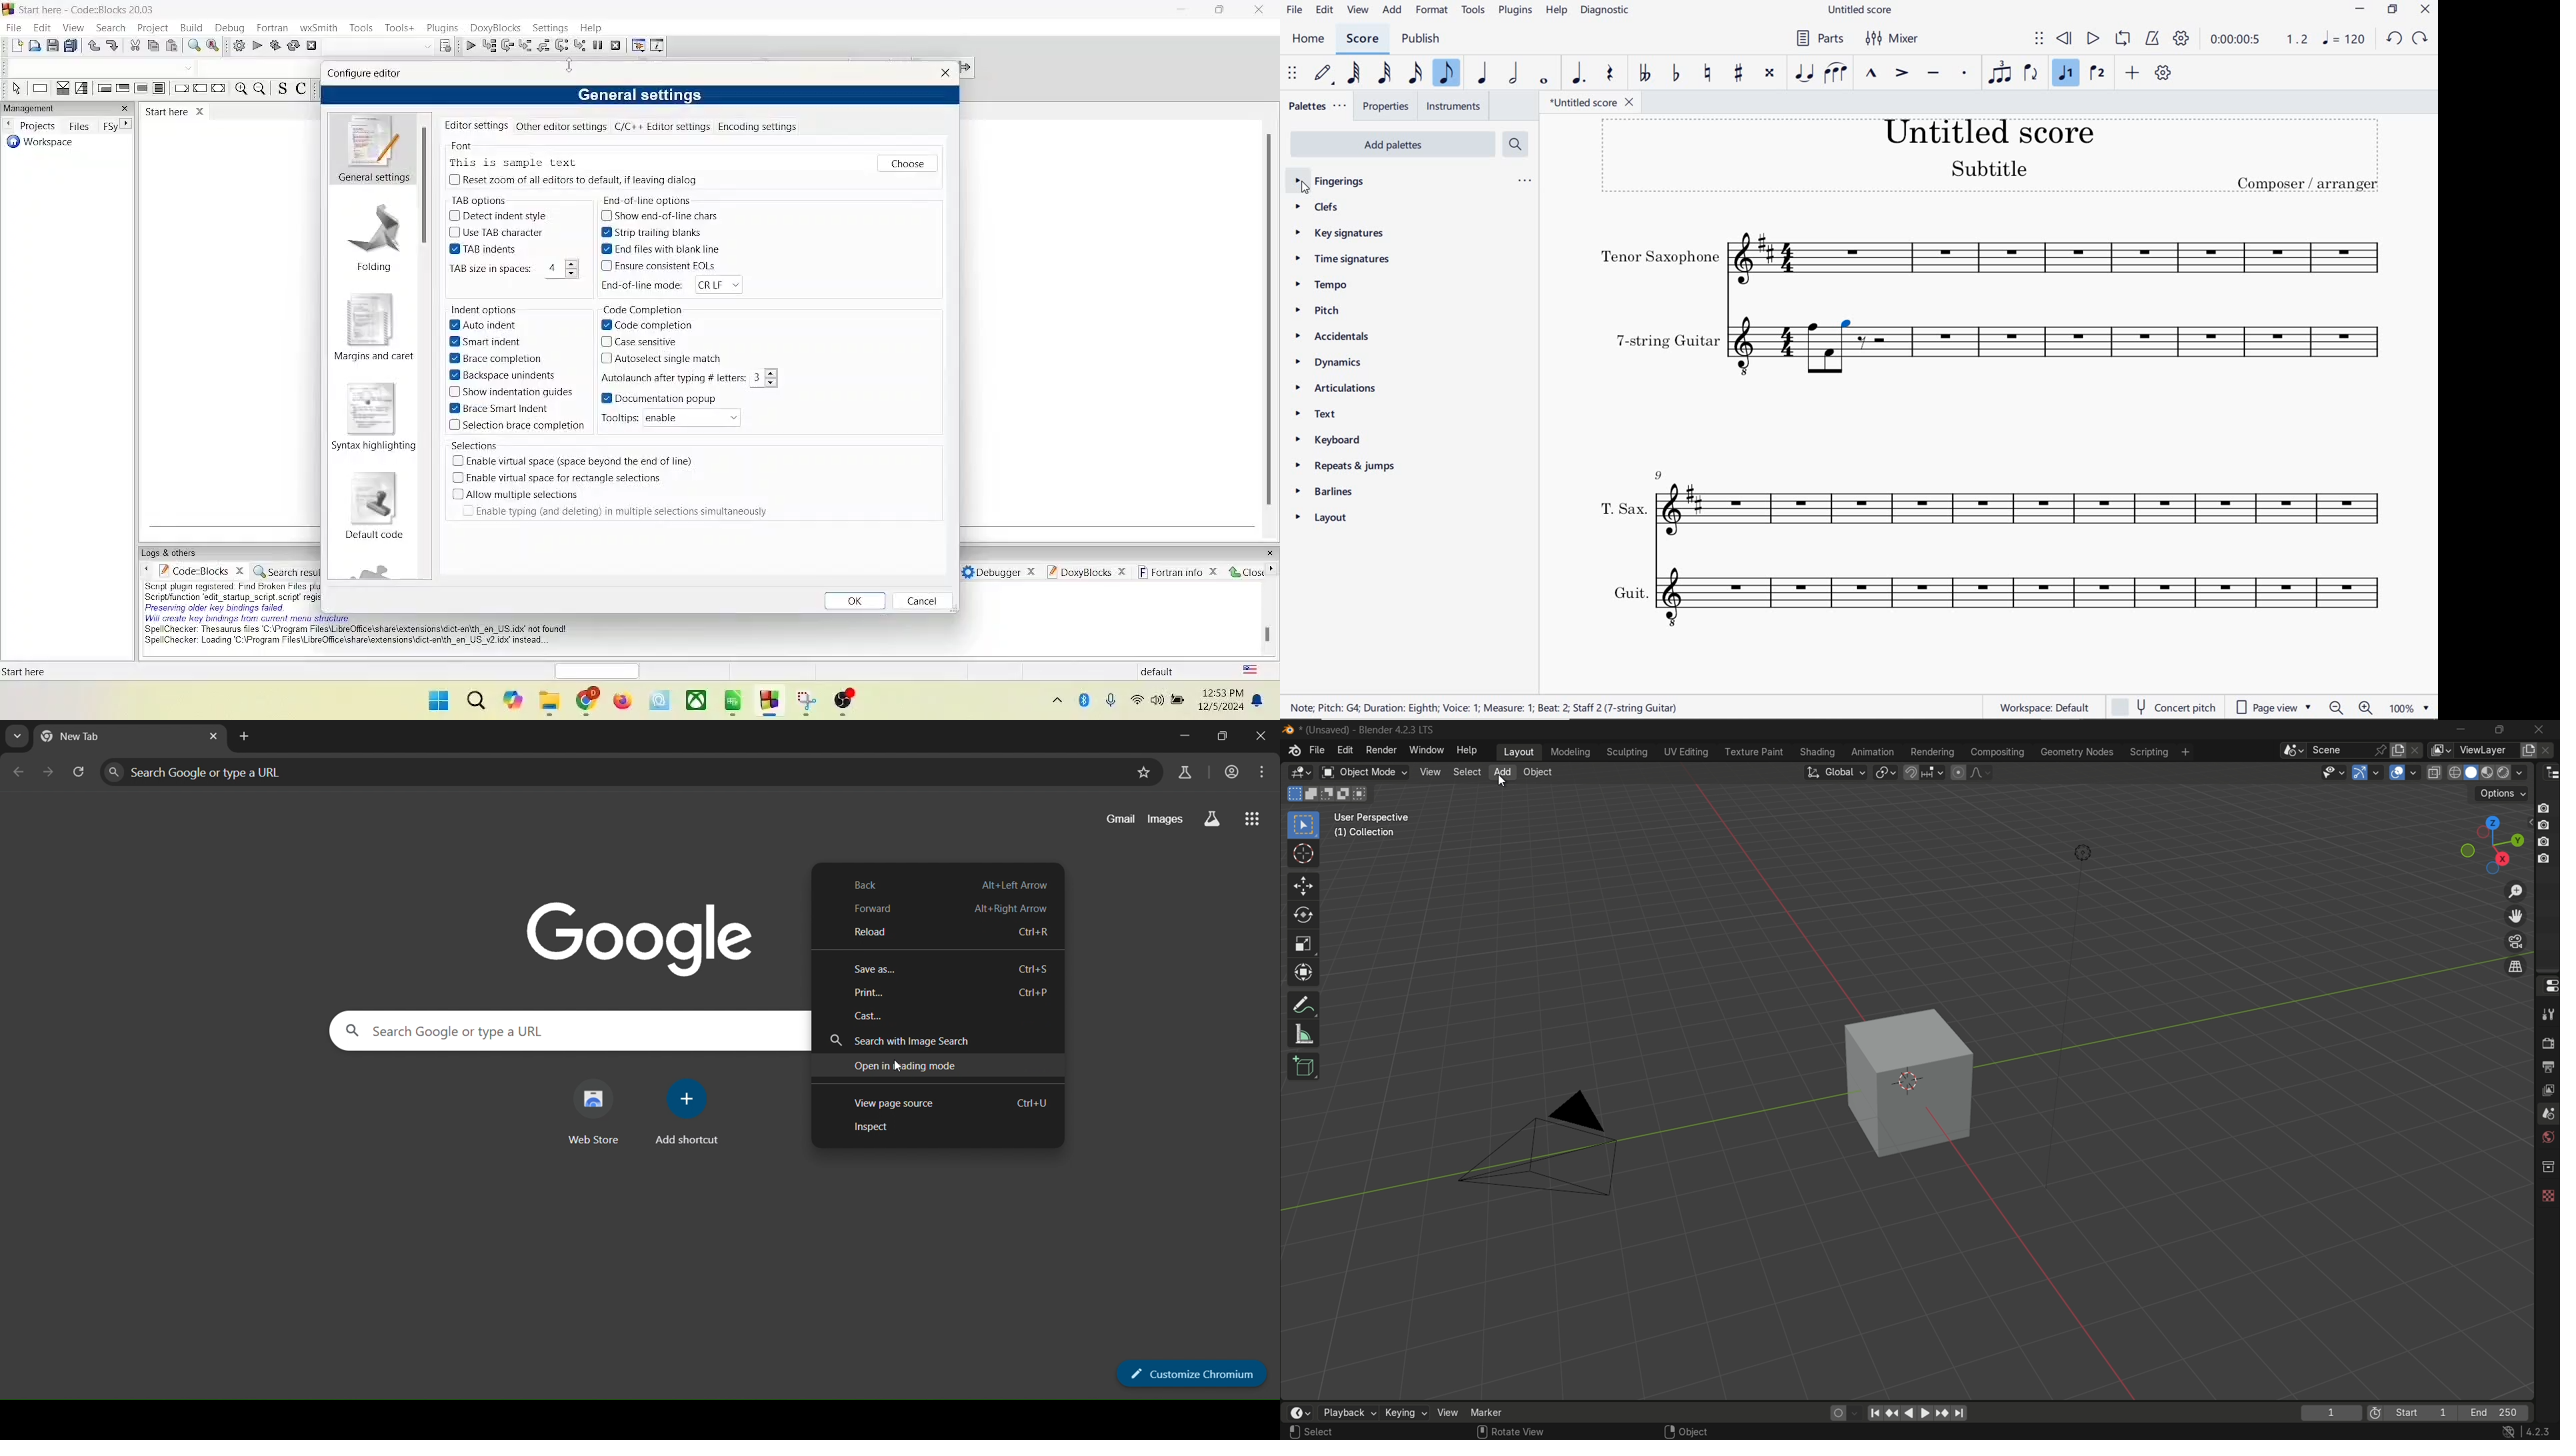 The image size is (2576, 1456). Describe the element at coordinates (1431, 772) in the screenshot. I see `view` at that location.